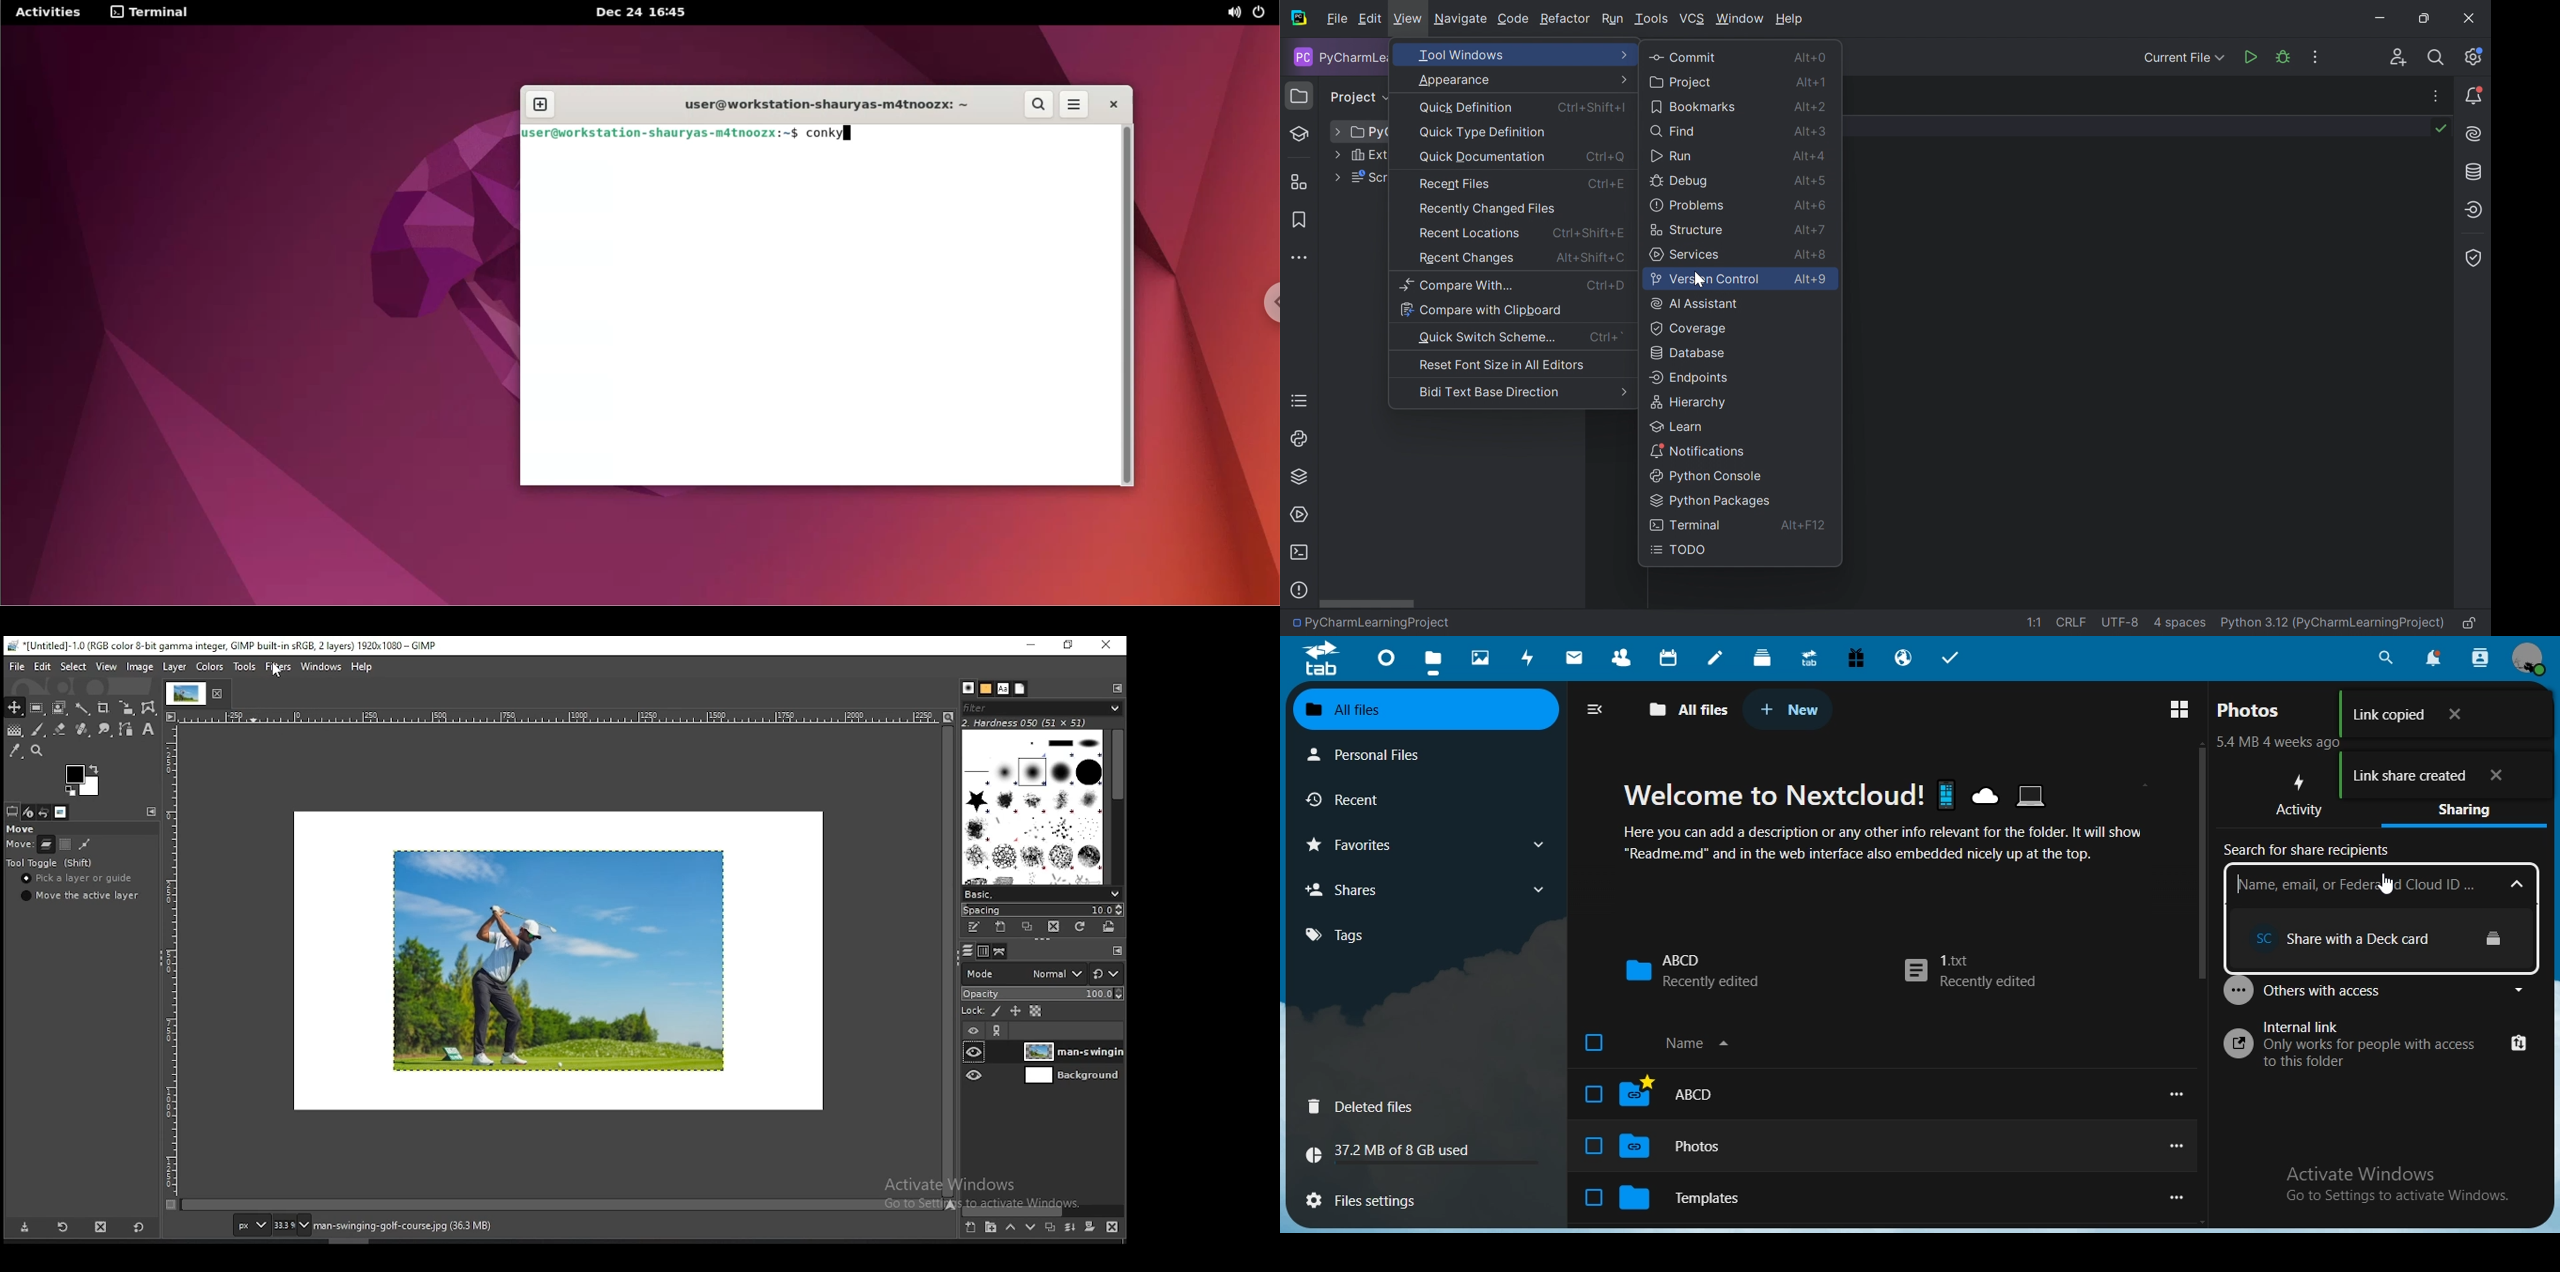 Image resolution: width=2576 pixels, height=1288 pixels. What do you see at coordinates (2311, 852) in the screenshot?
I see `search for share recipents` at bounding box center [2311, 852].